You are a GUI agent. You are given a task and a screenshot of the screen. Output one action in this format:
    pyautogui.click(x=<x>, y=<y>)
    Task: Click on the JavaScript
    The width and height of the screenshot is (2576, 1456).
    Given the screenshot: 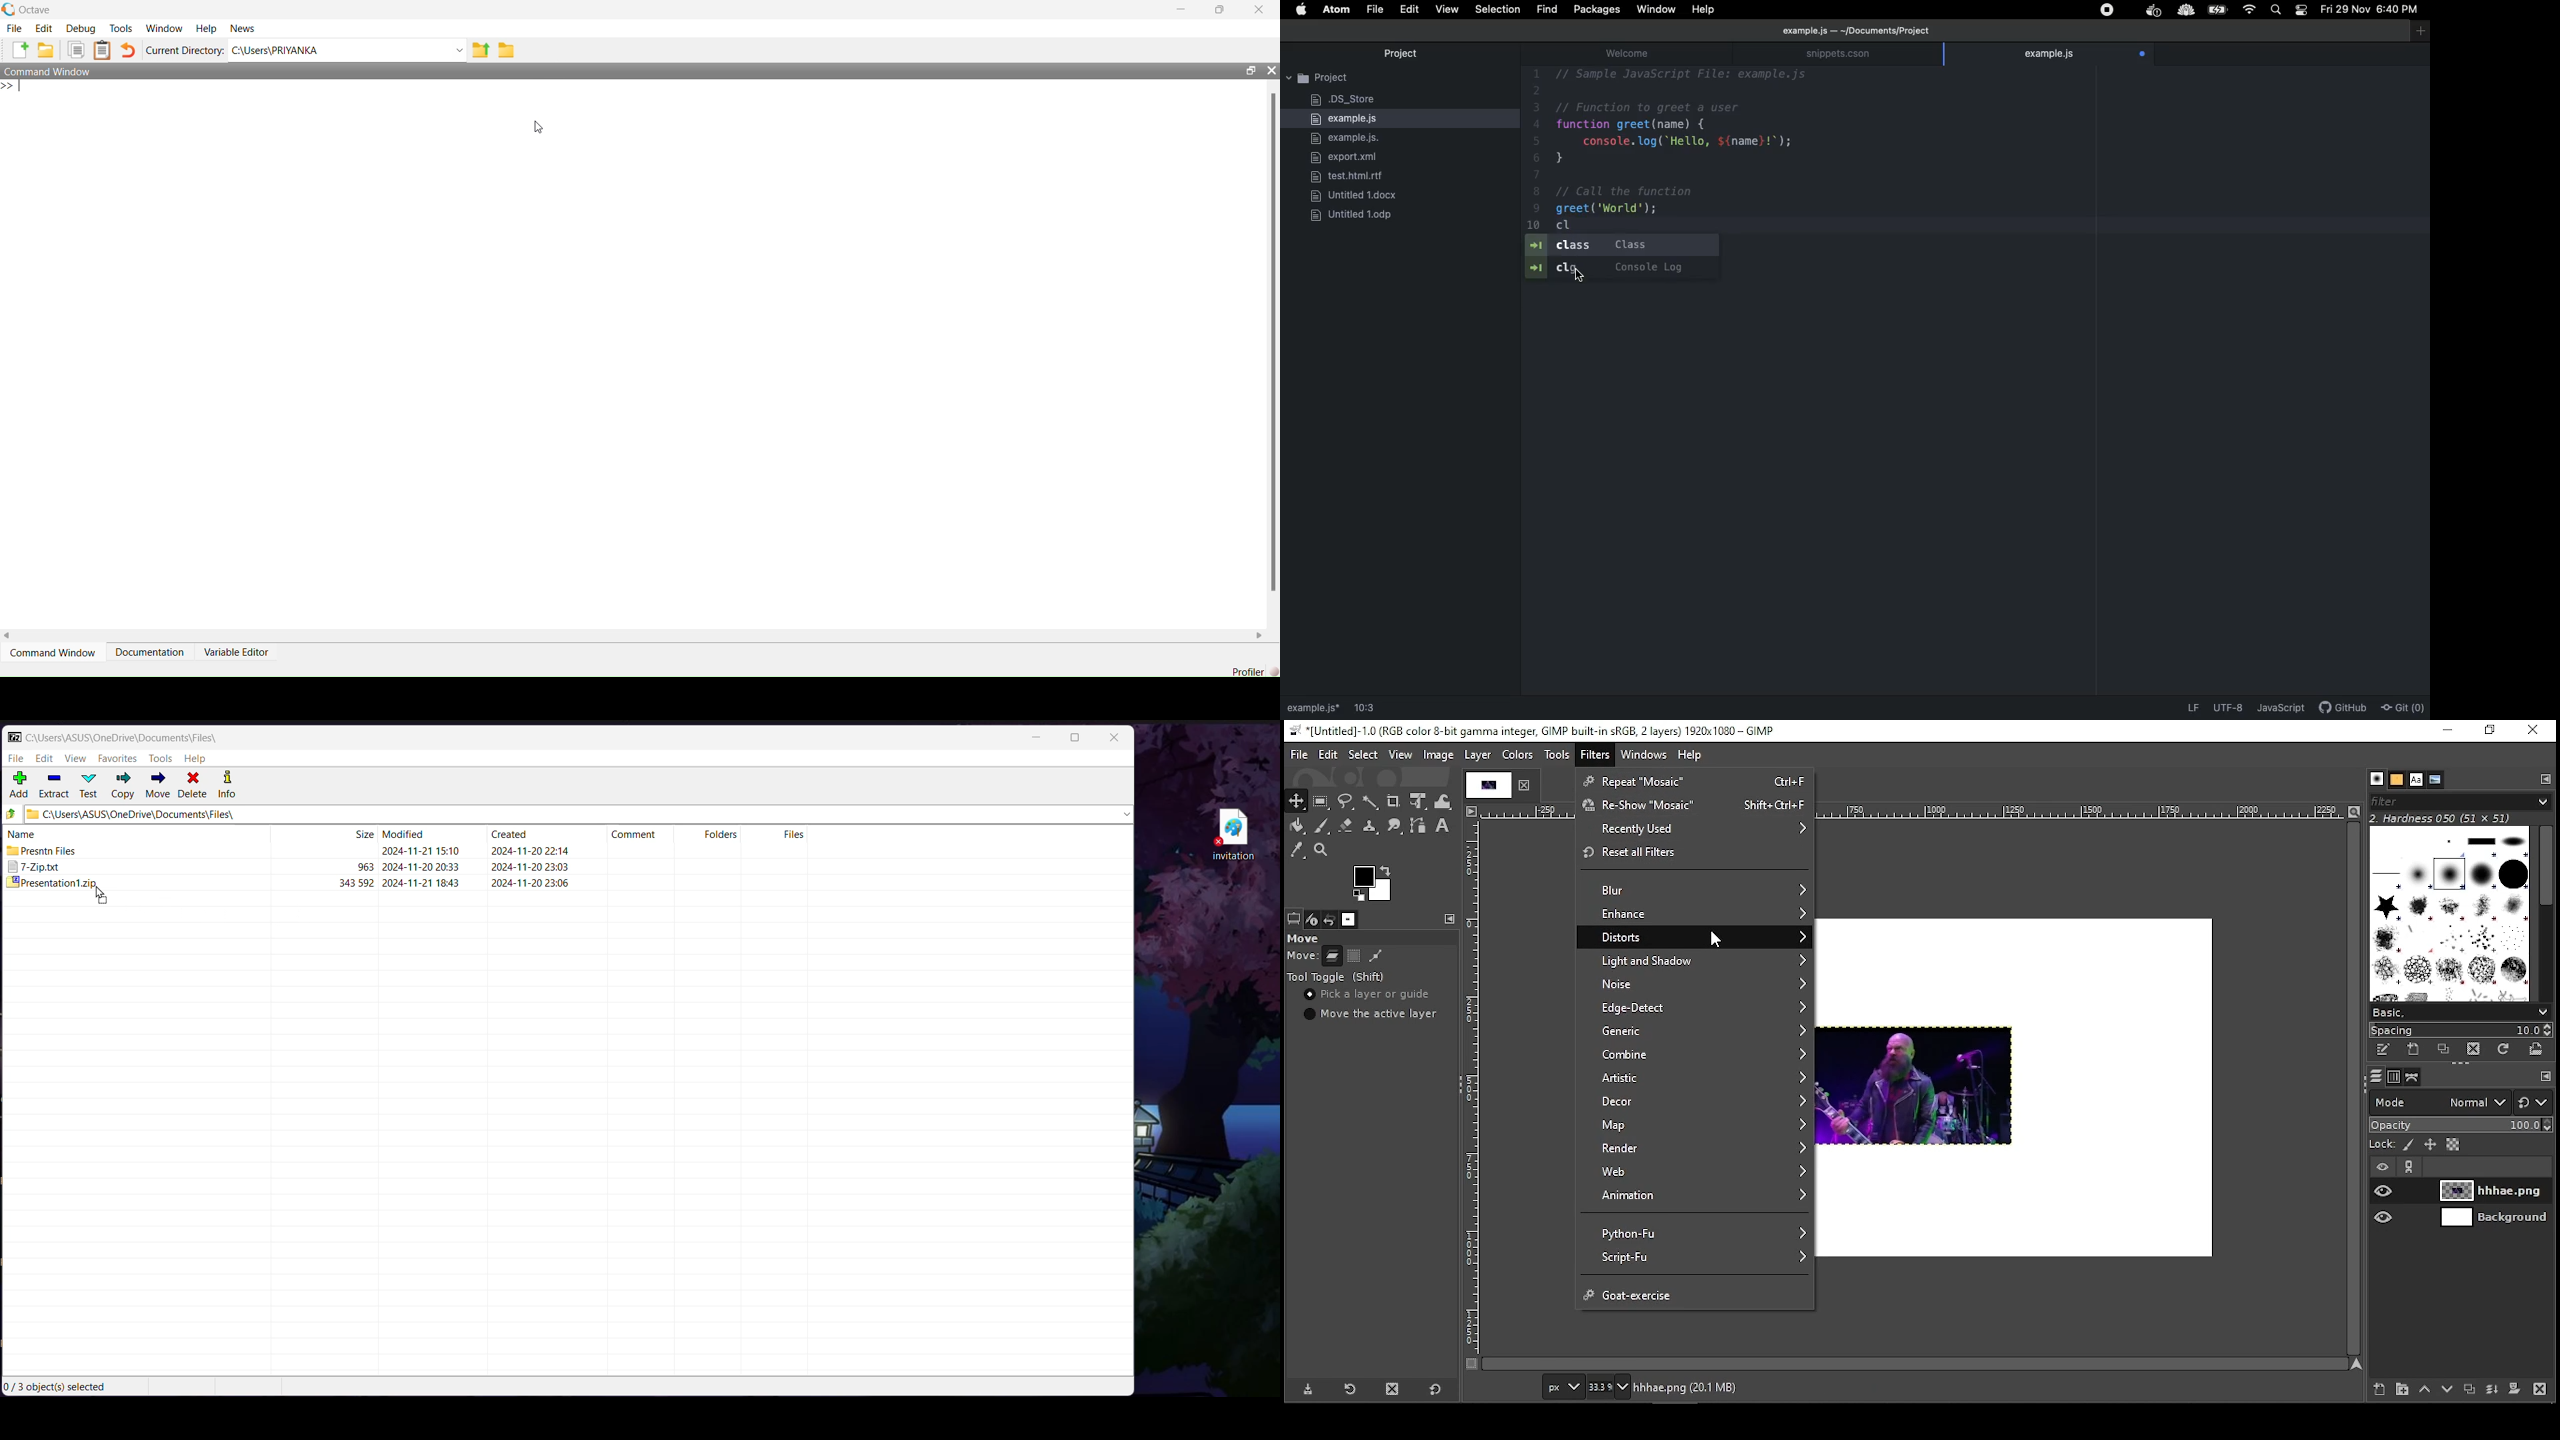 What is the action you would take?
    pyautogui.click(x=2283, y=710)
    